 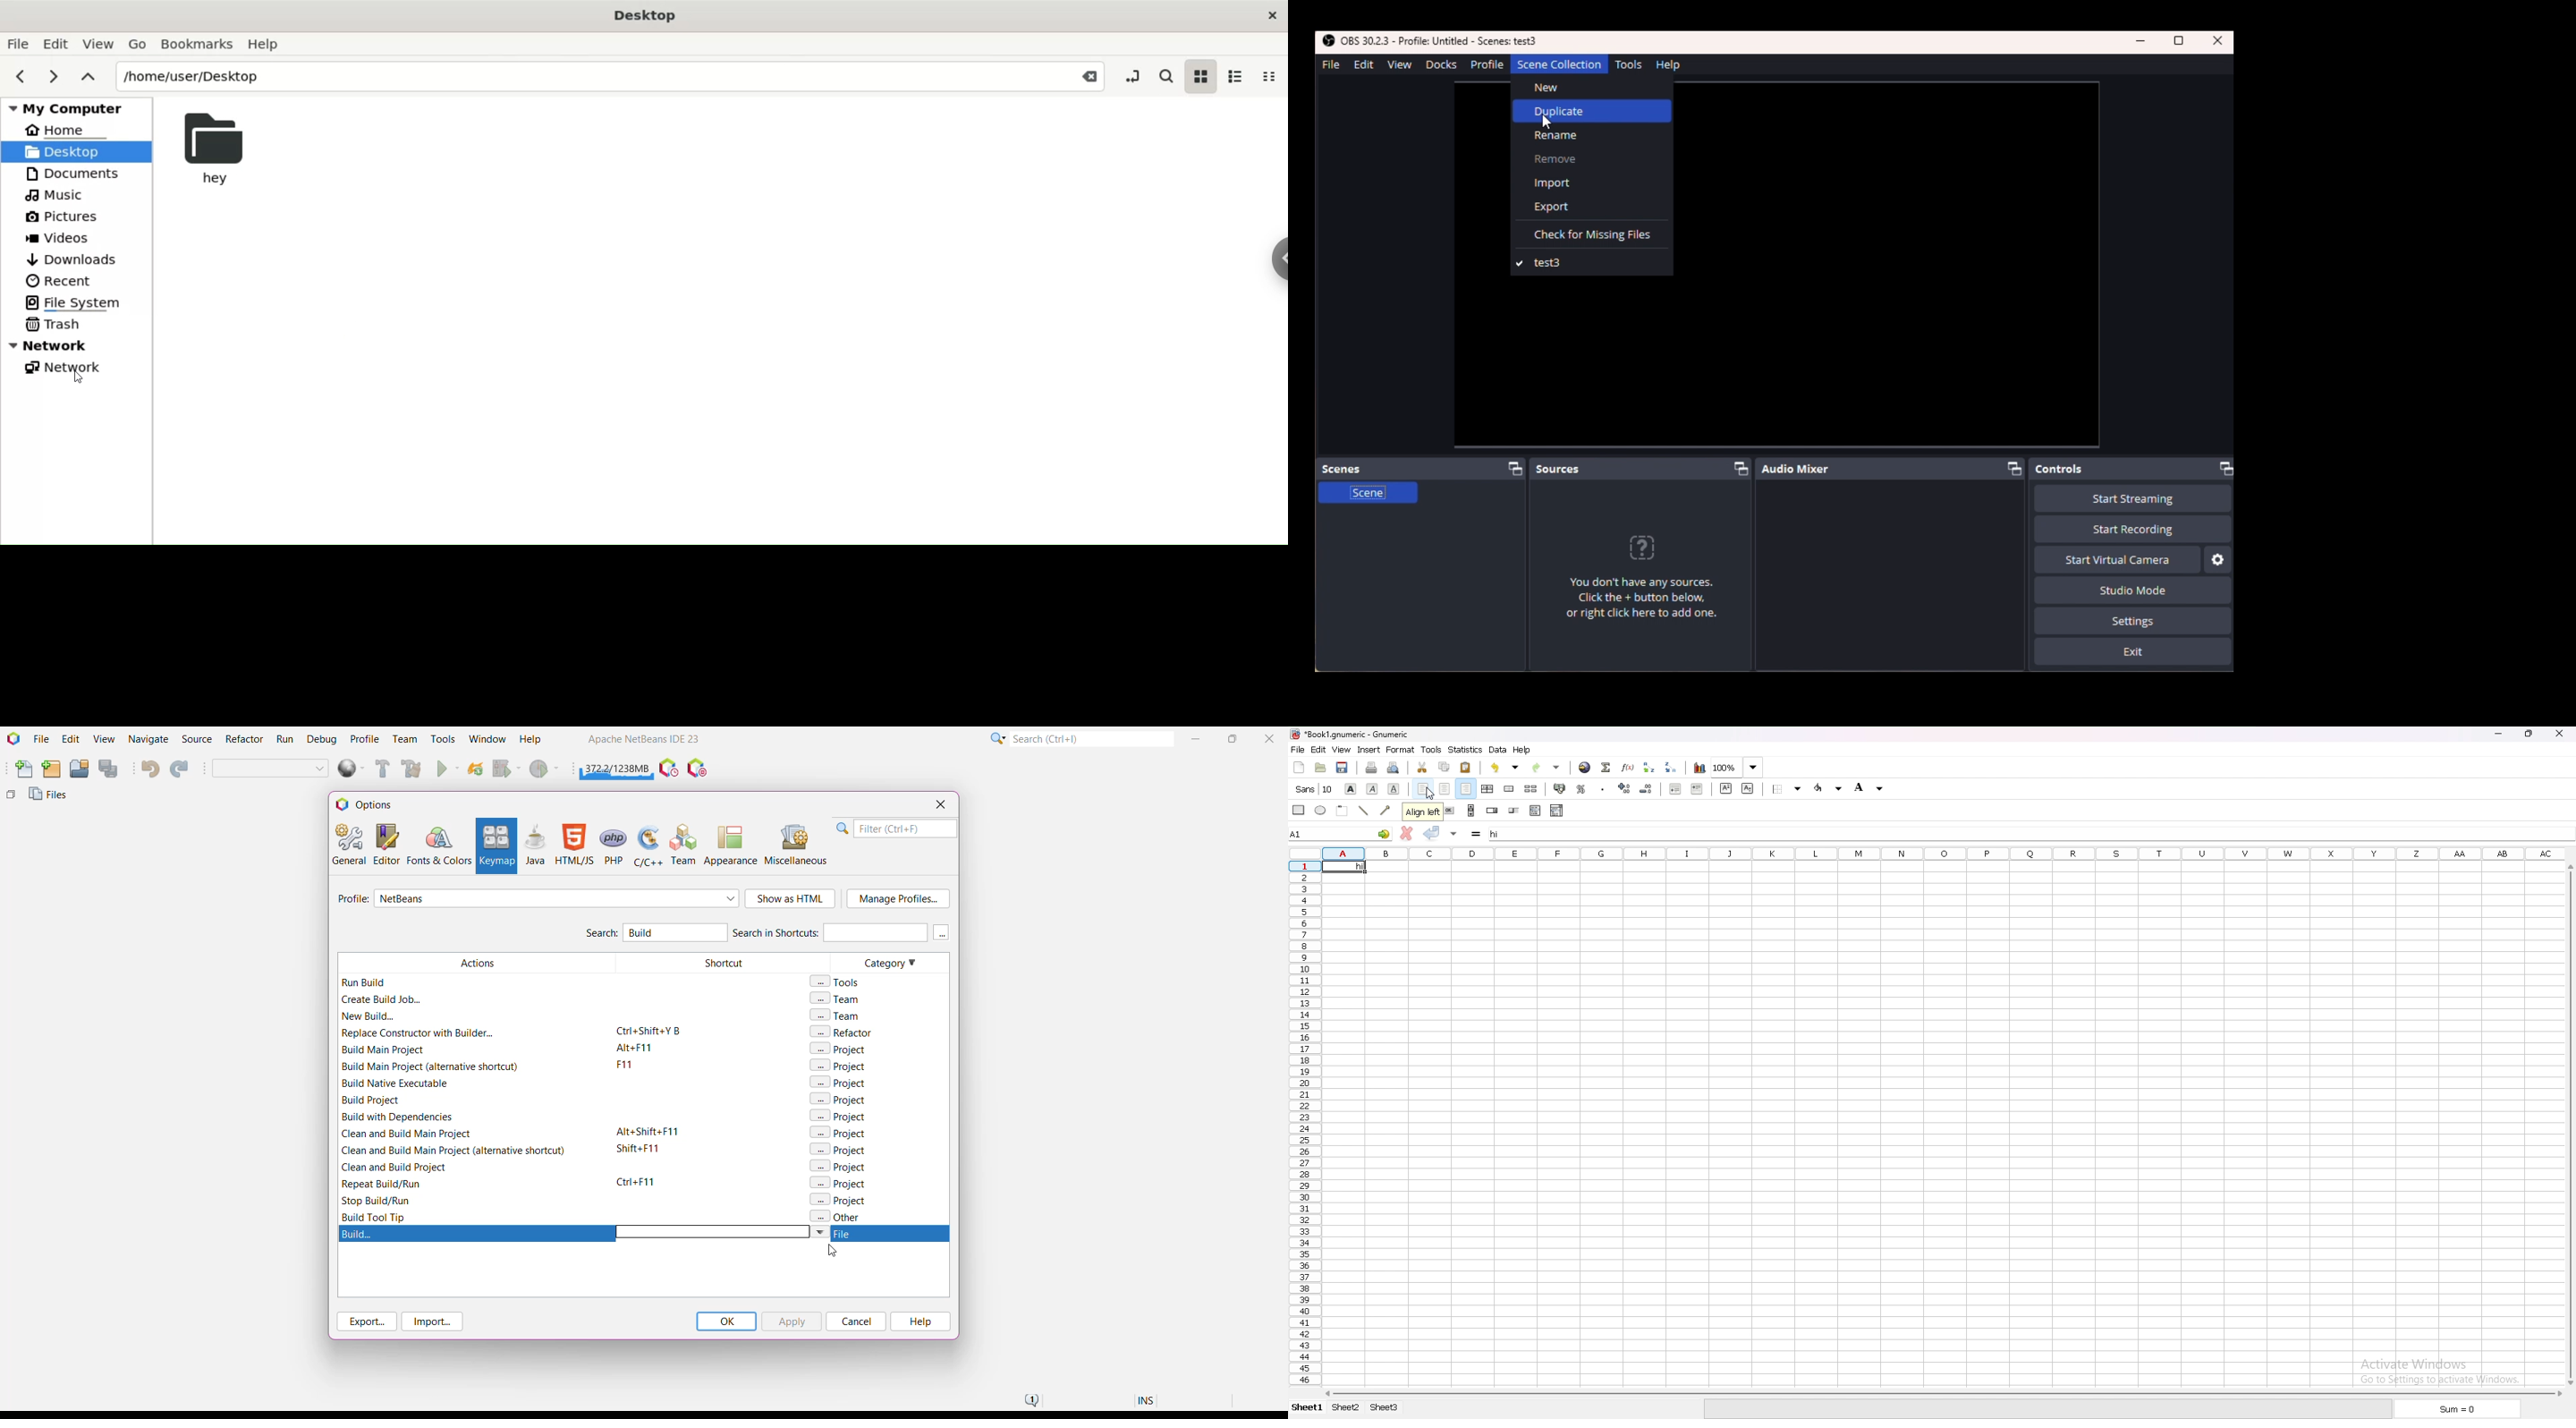 What do you see at coordinates (1697, 789) in the screenshot?
I see `increase indent` at bounding box center [1697, 789].